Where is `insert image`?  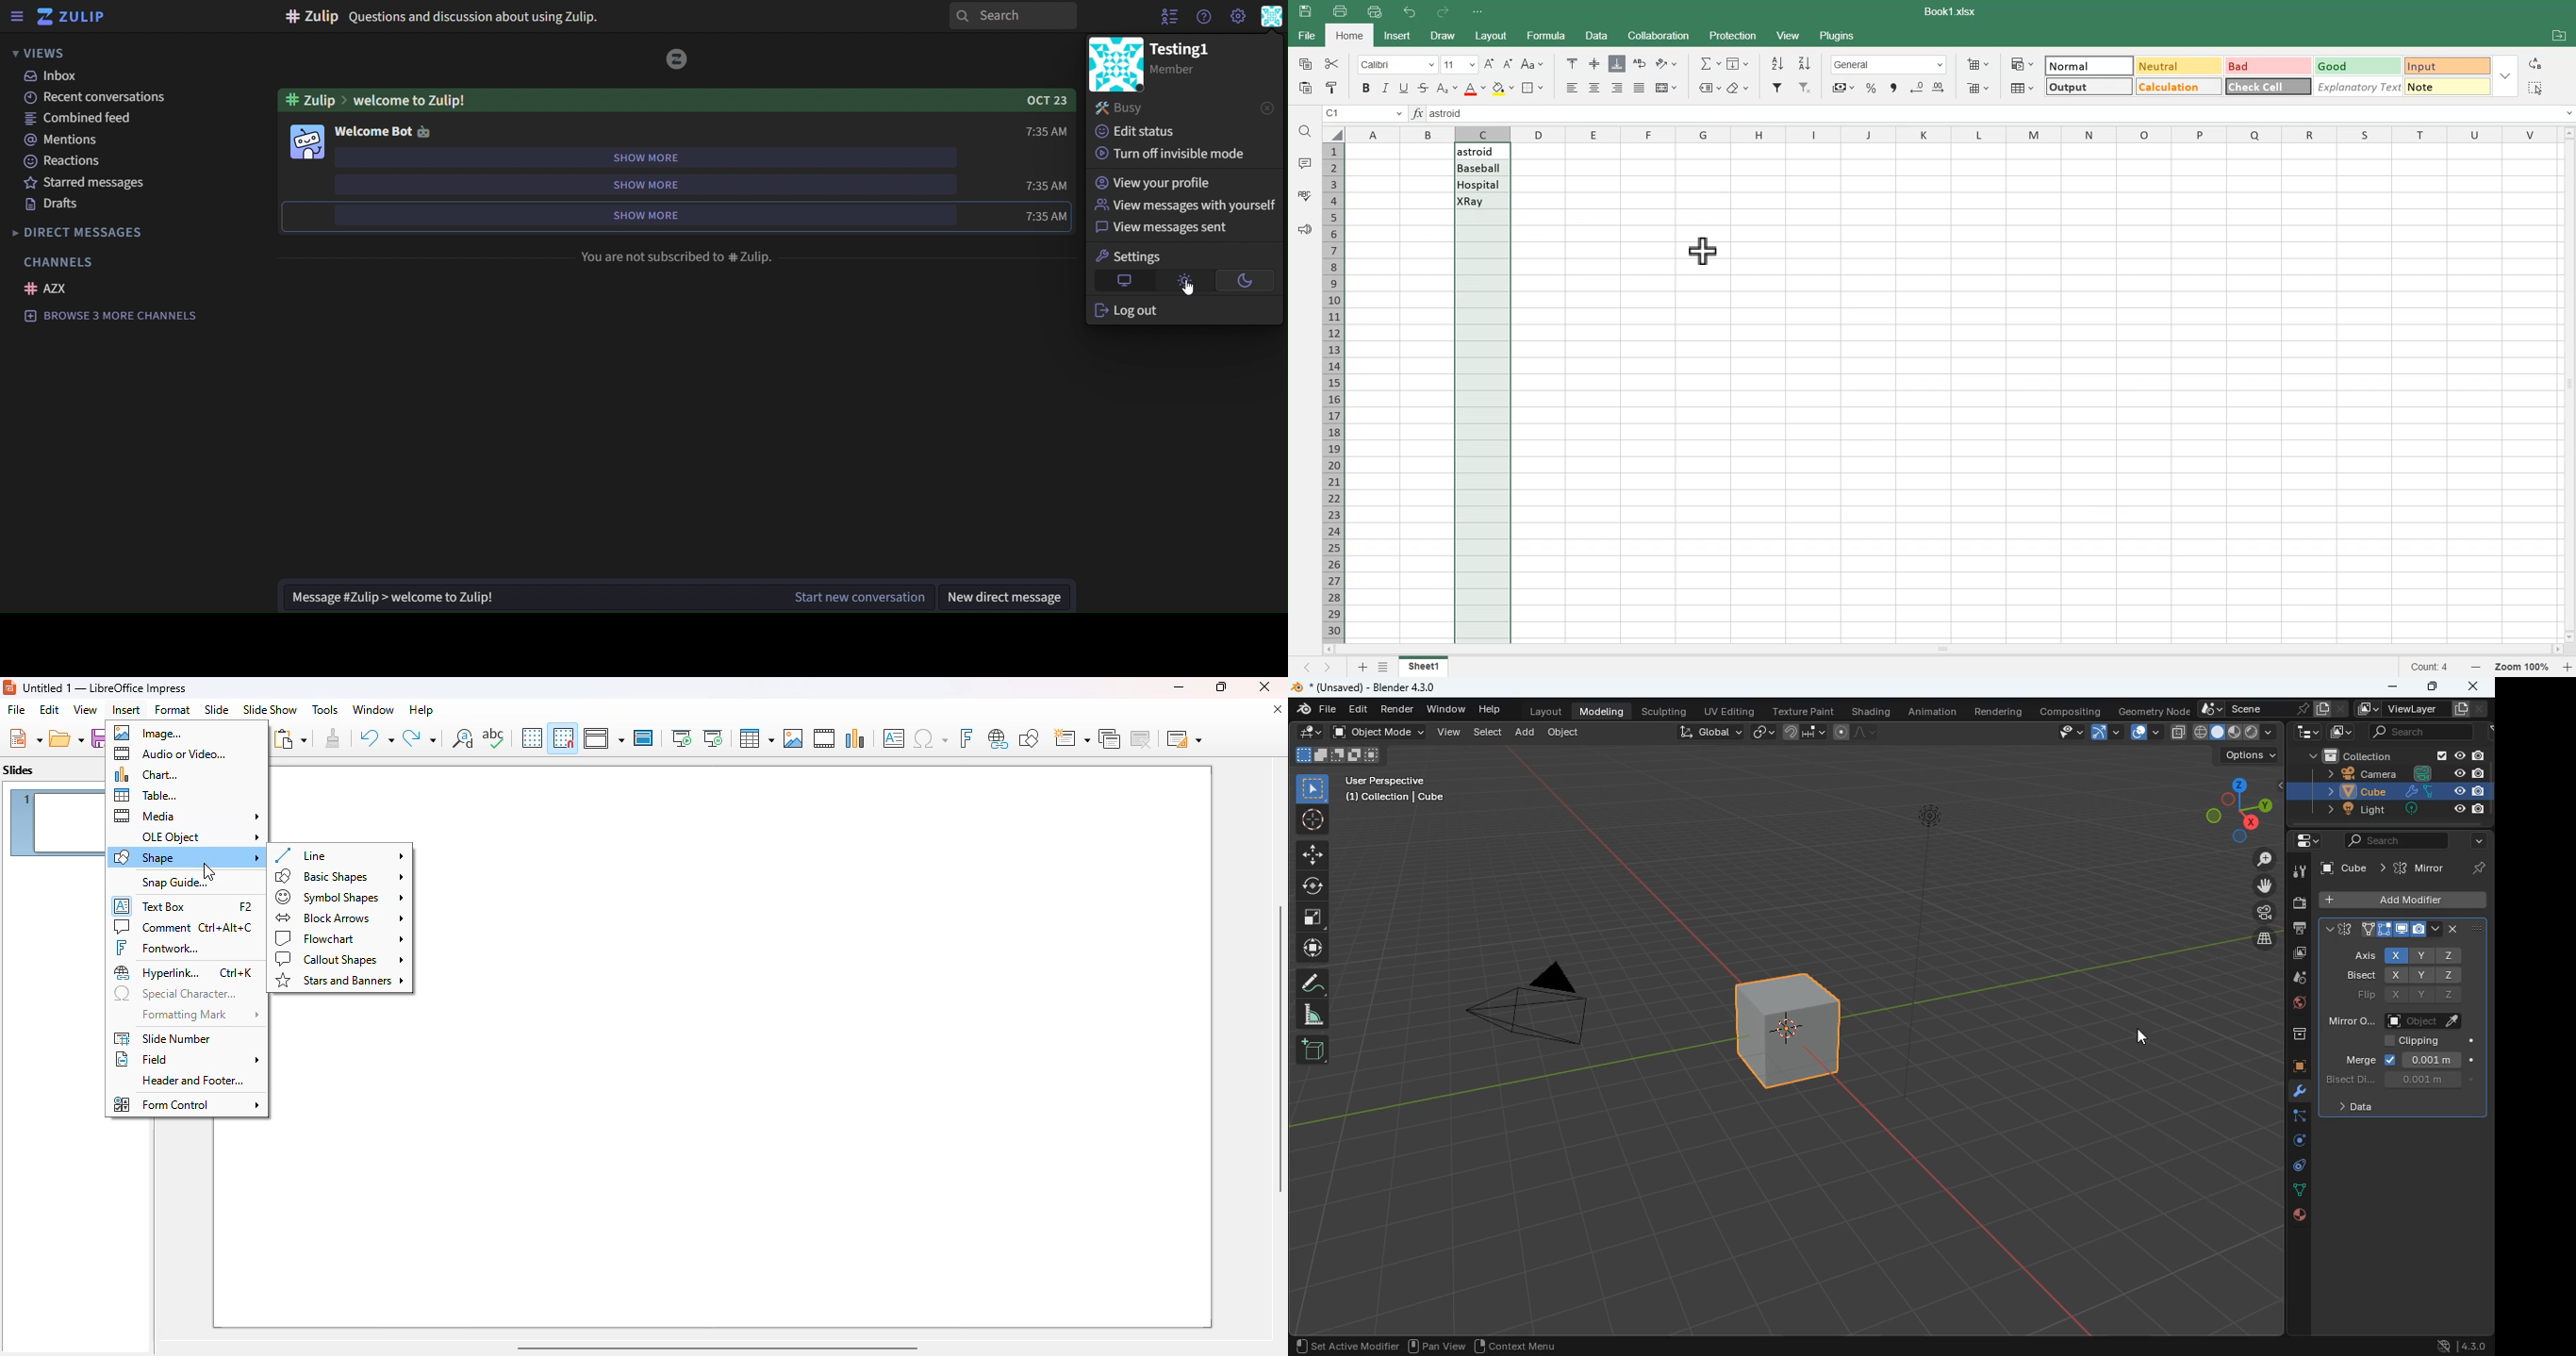
insert image is located at coordinates (793, 738).